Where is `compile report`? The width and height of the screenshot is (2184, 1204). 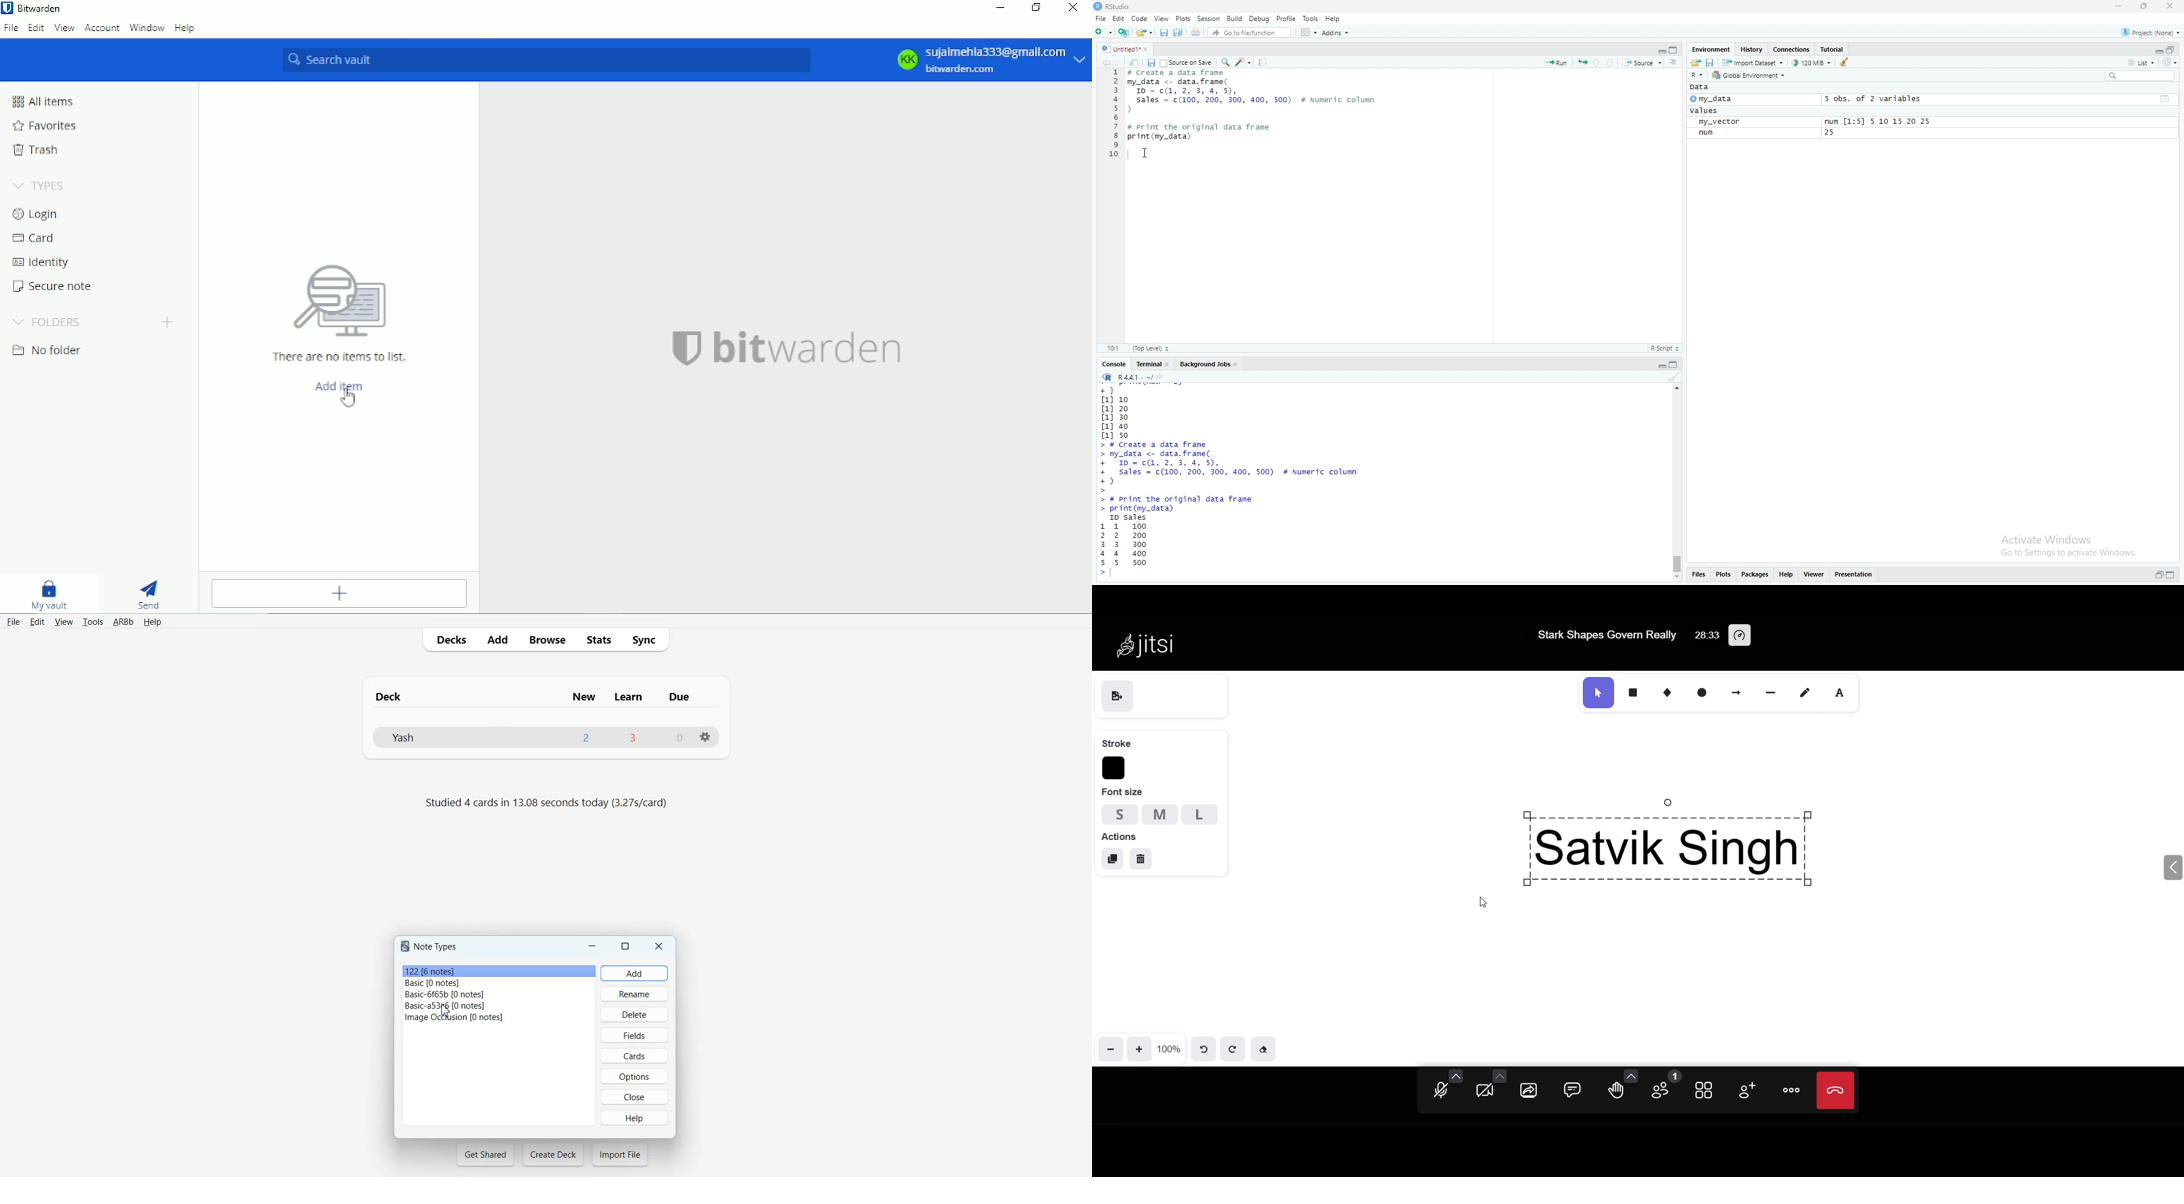
compile report is located at coordinates (1264, 63).